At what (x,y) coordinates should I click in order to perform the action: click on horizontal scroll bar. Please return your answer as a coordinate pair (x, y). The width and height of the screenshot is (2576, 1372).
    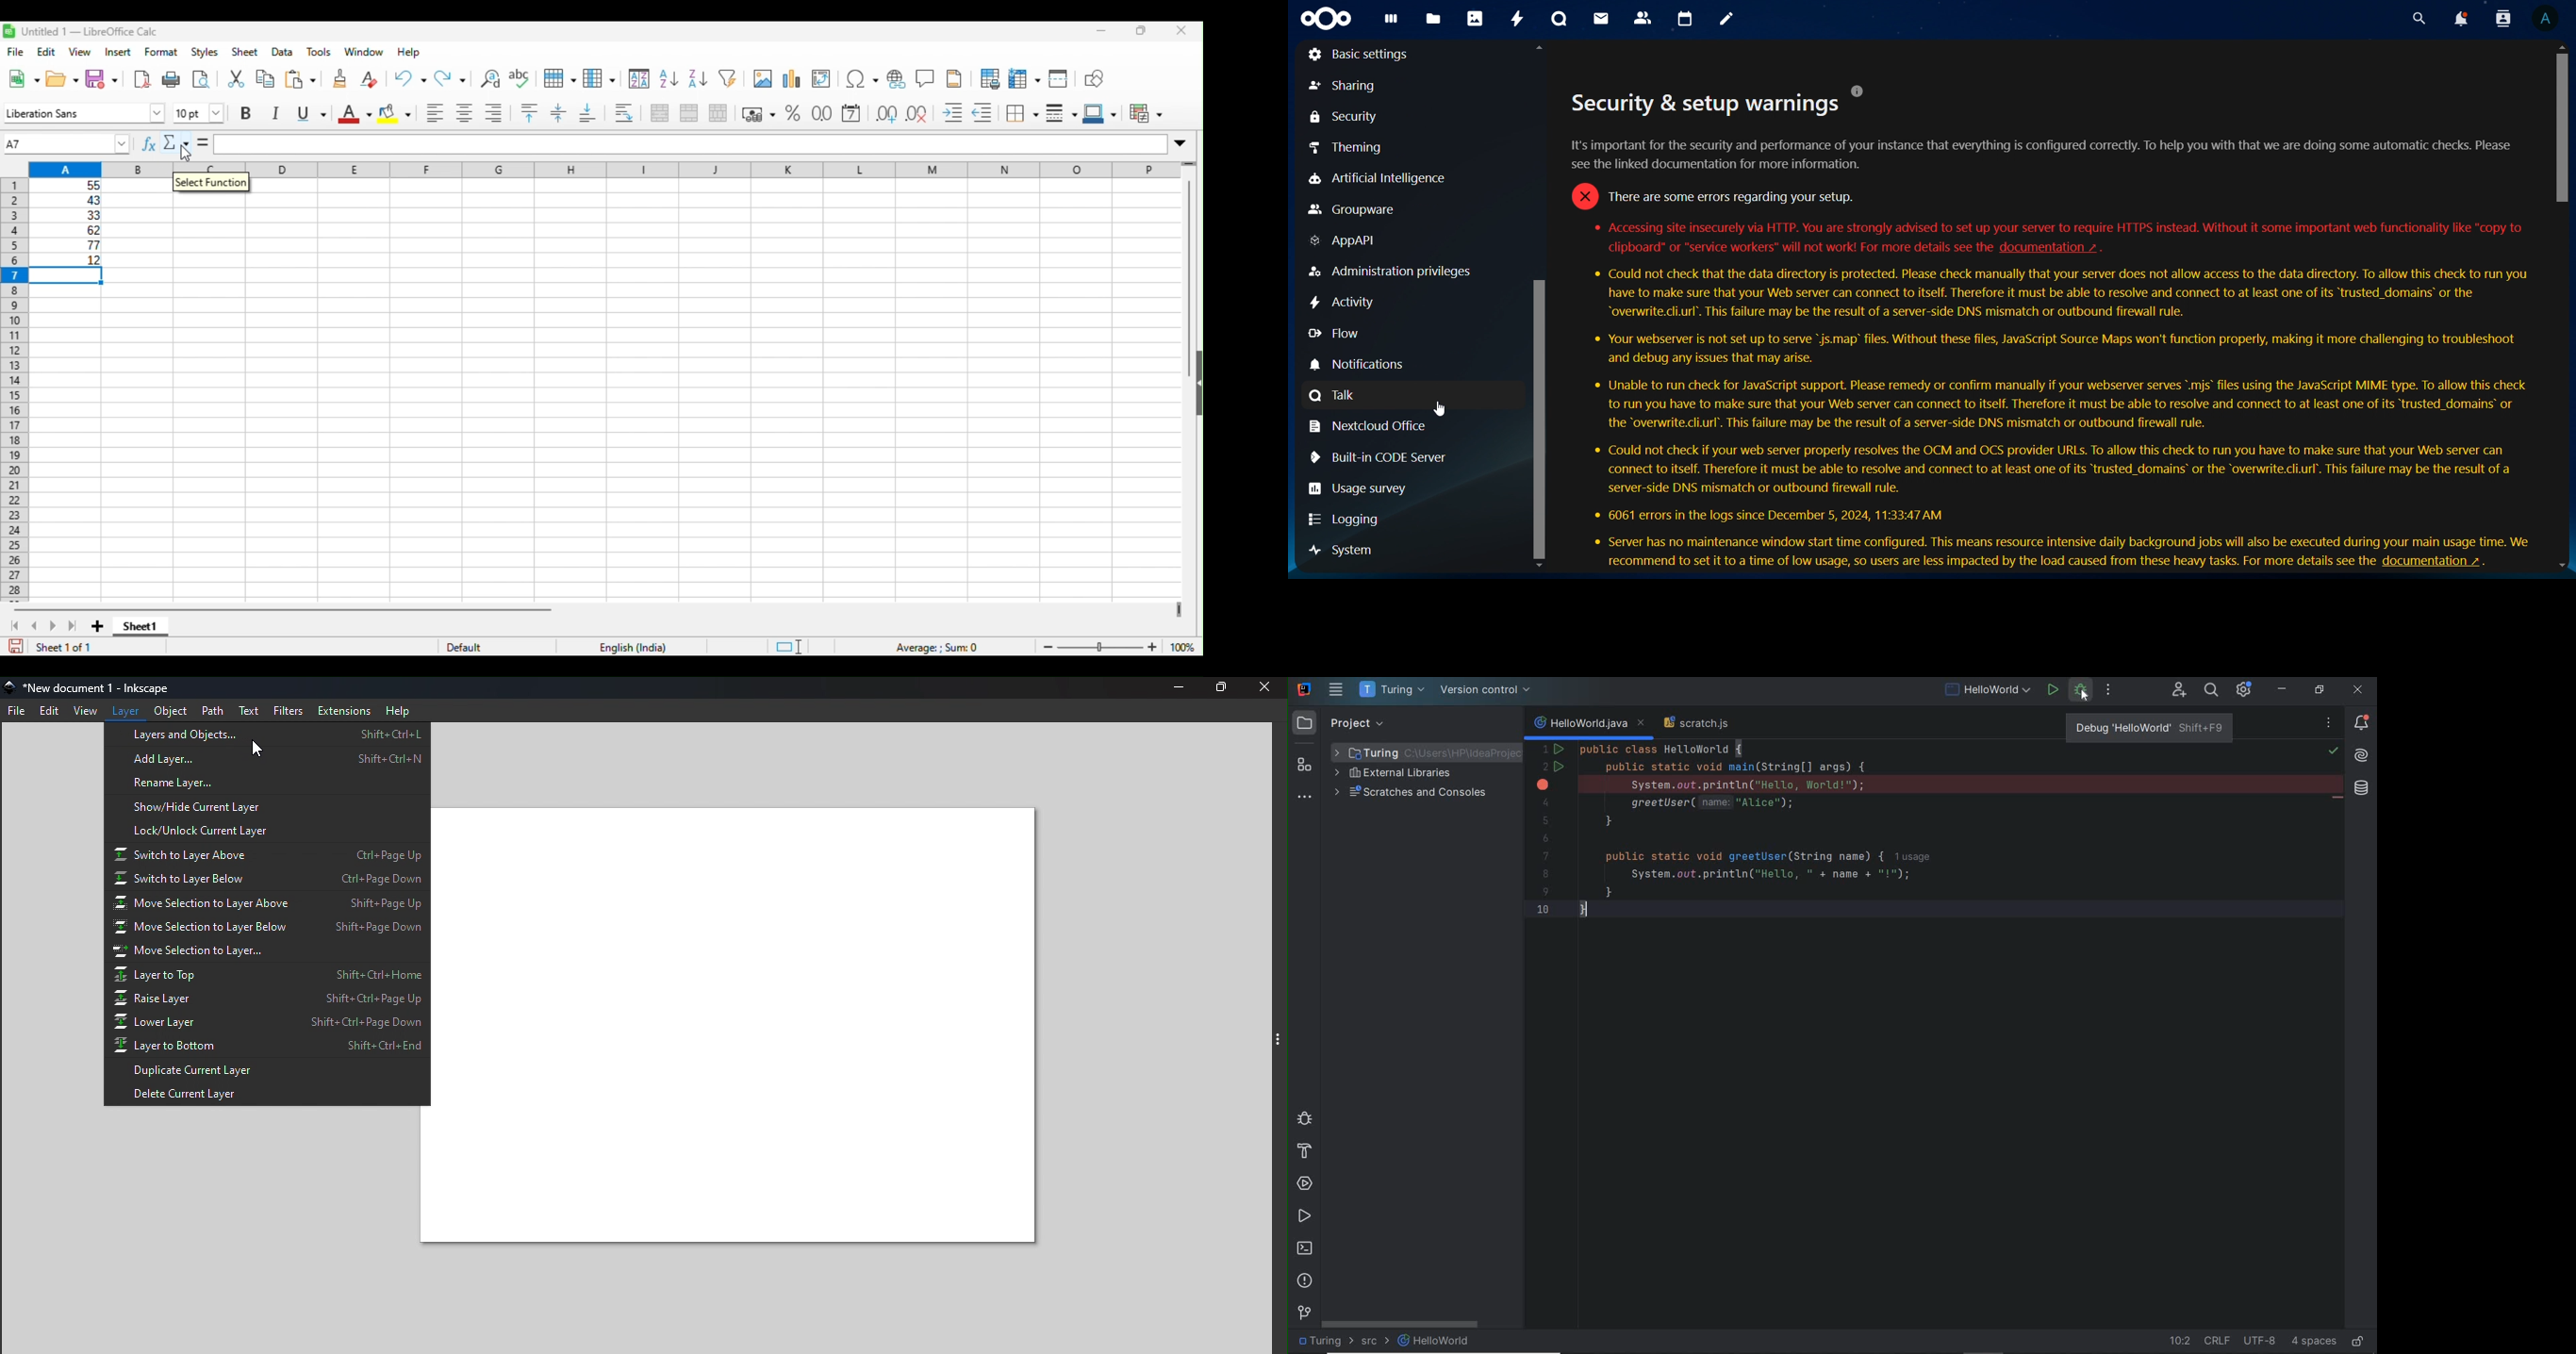
    Looking at the image, I should click on (285, 609).